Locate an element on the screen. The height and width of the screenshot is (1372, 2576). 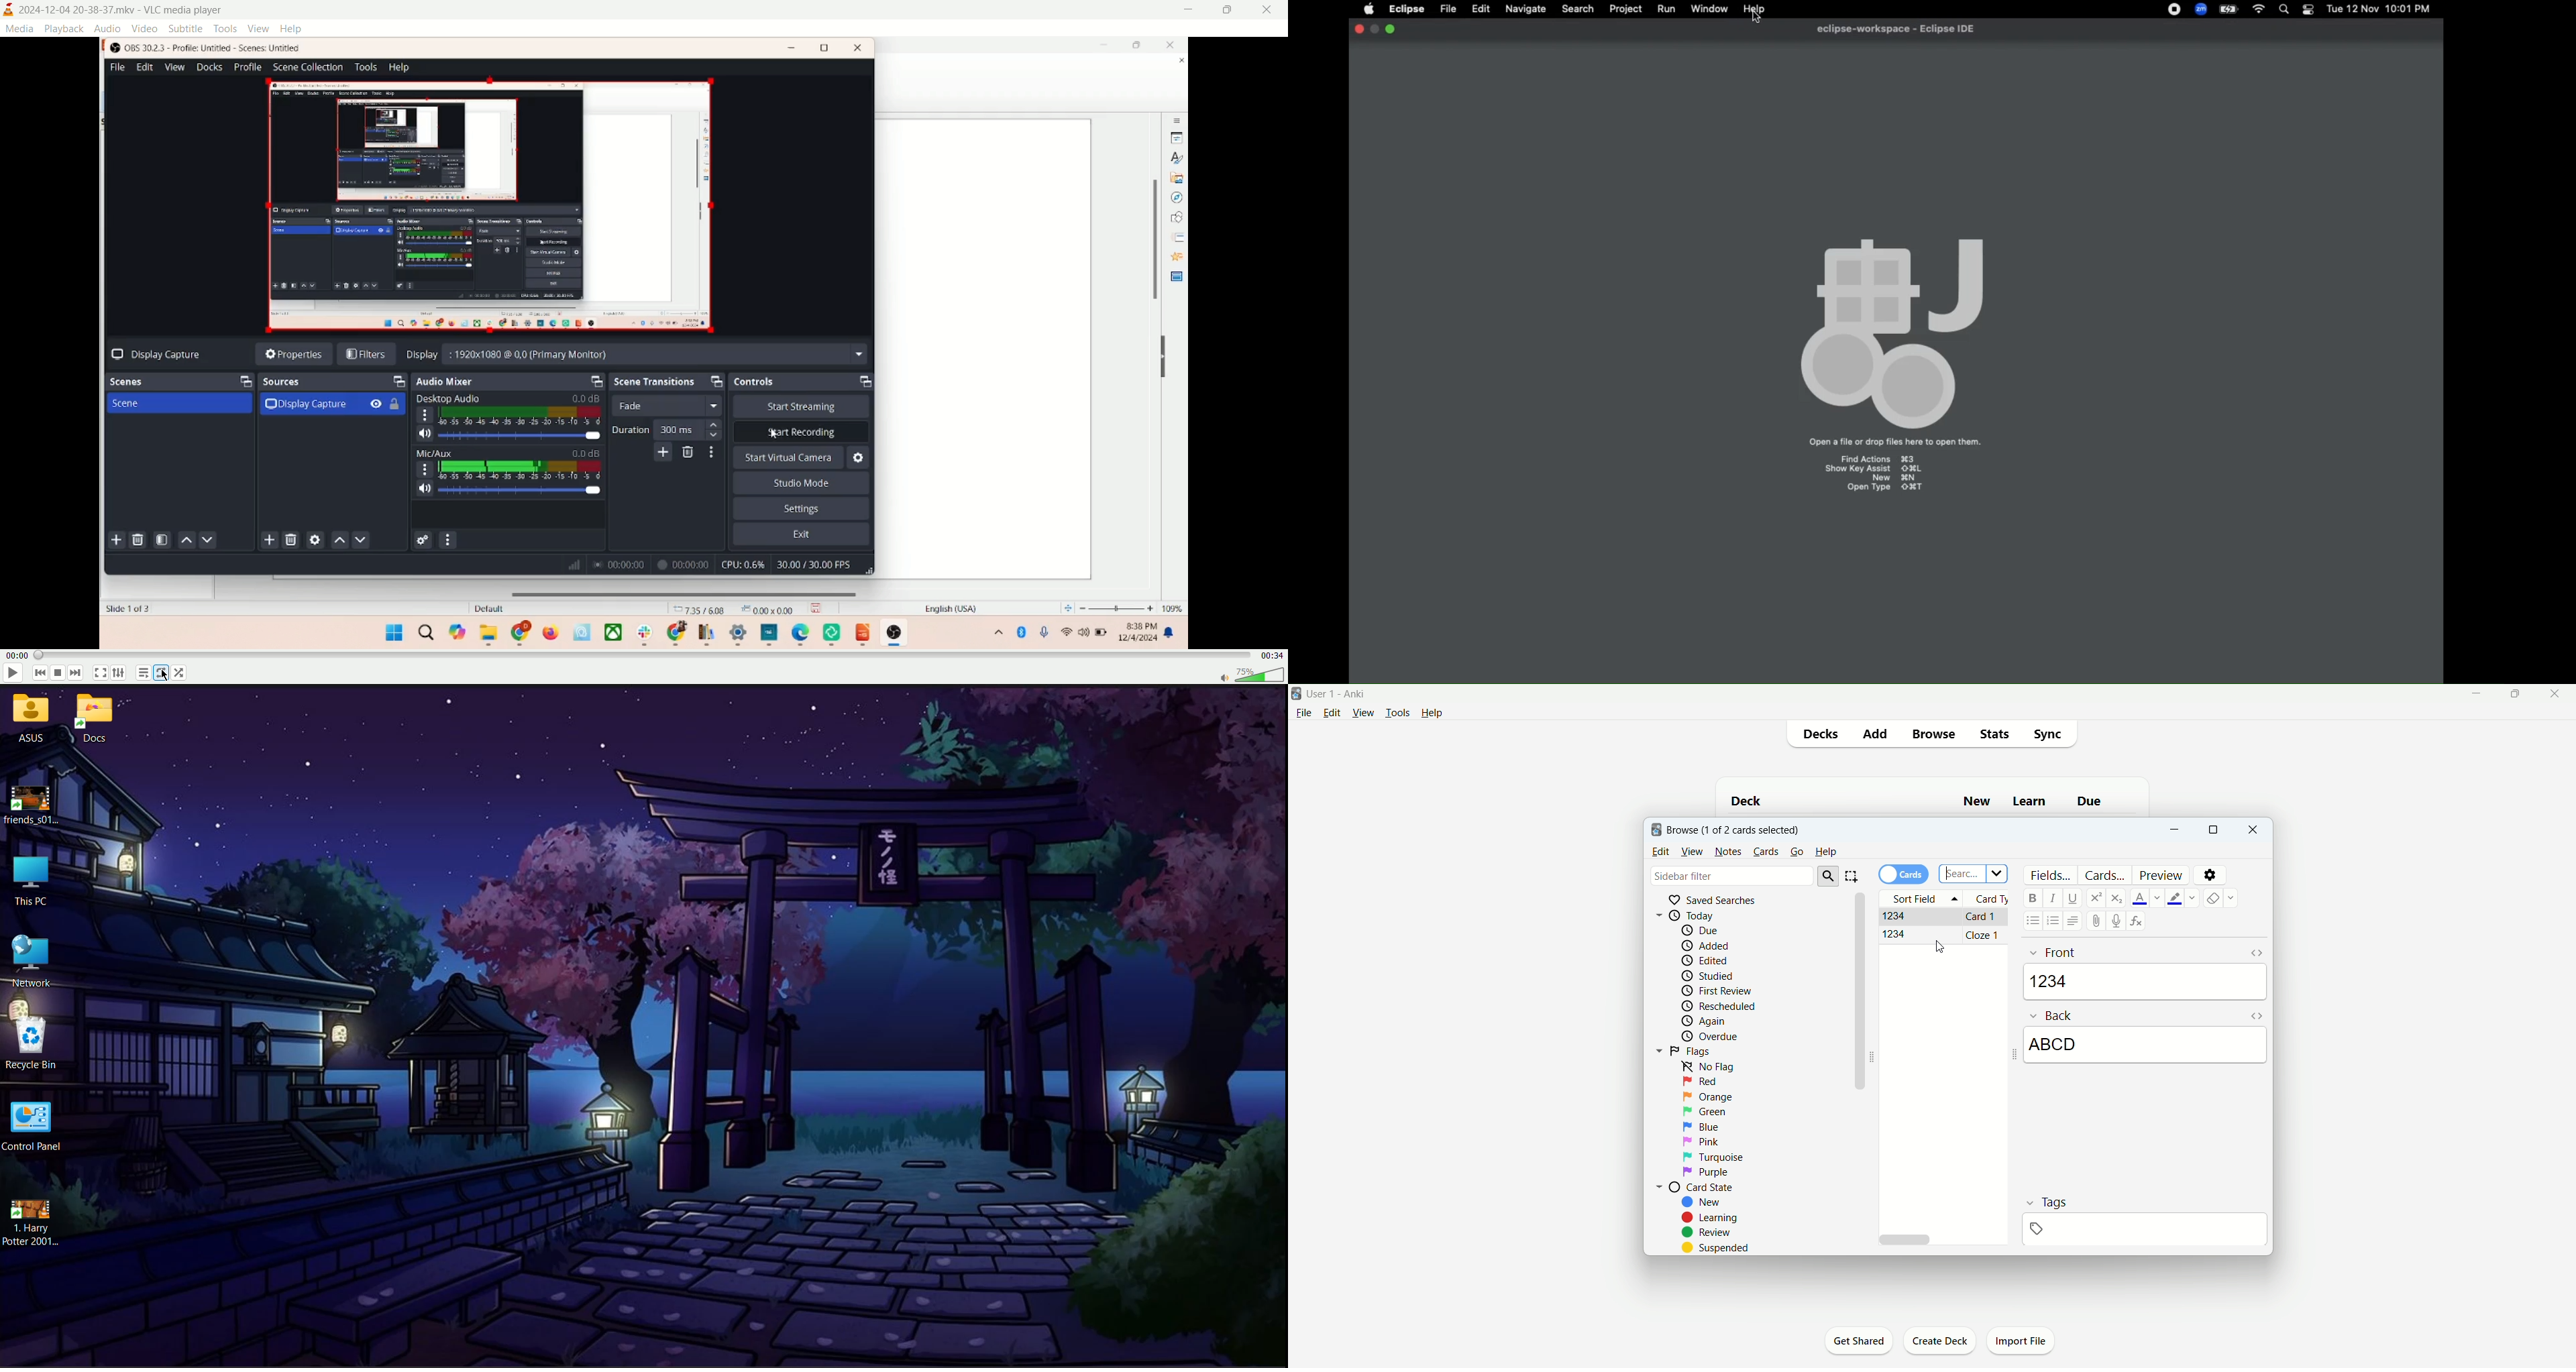
HTML editor is located at coordinates (2257, 952).